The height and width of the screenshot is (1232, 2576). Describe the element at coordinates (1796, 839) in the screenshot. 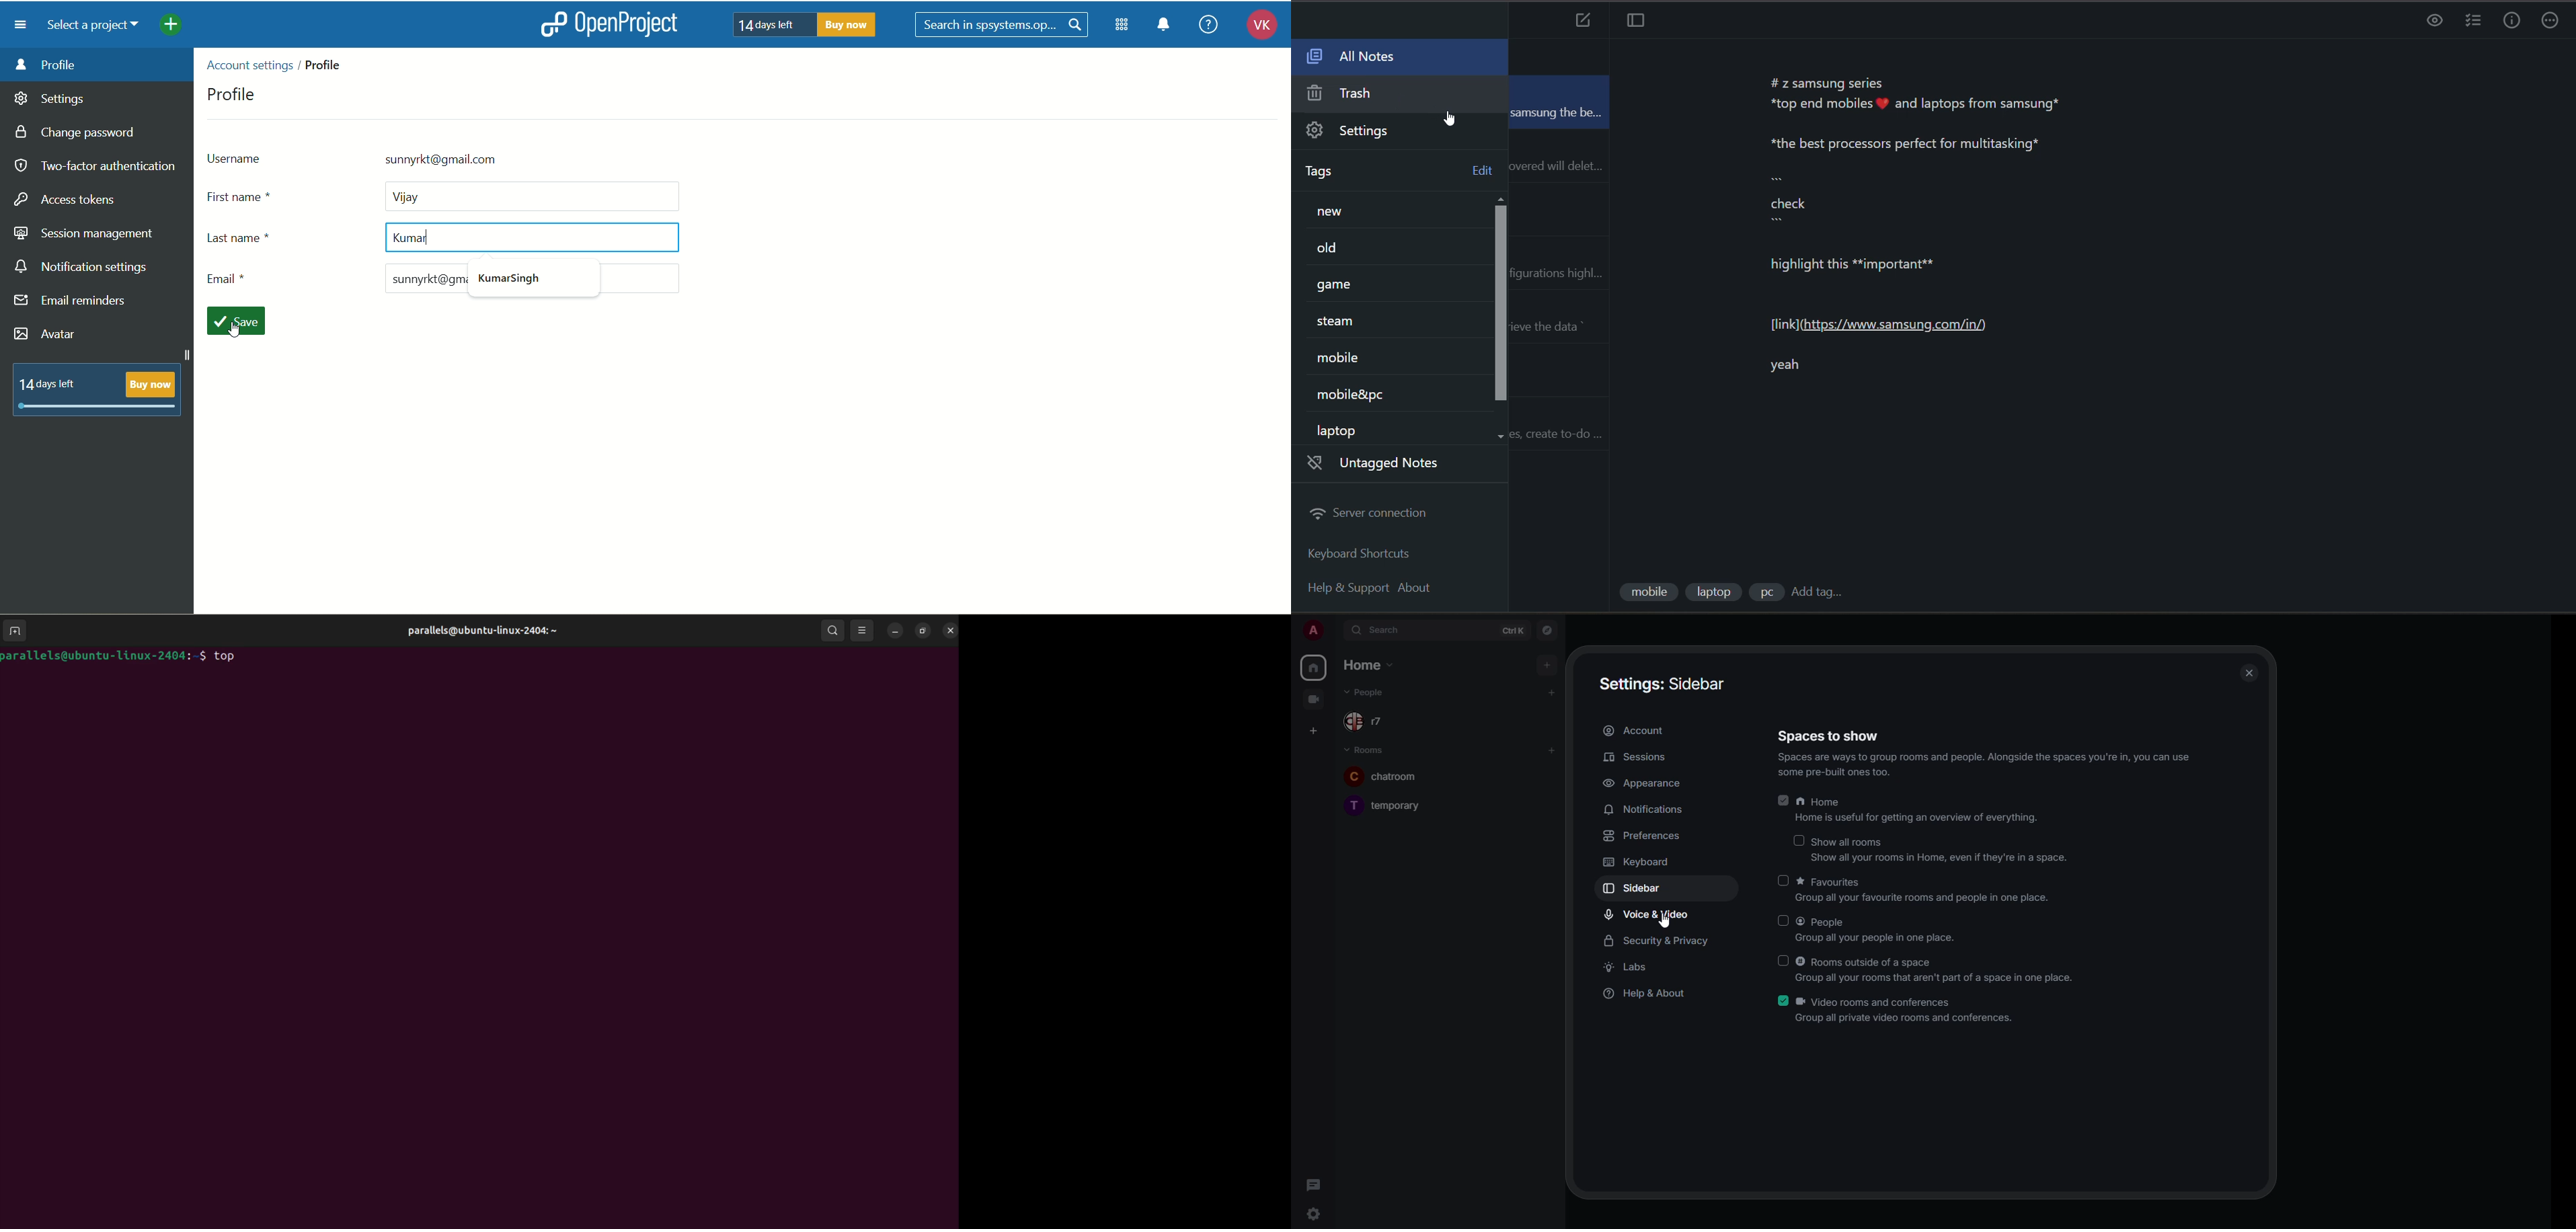

I see `disabled` at that location.